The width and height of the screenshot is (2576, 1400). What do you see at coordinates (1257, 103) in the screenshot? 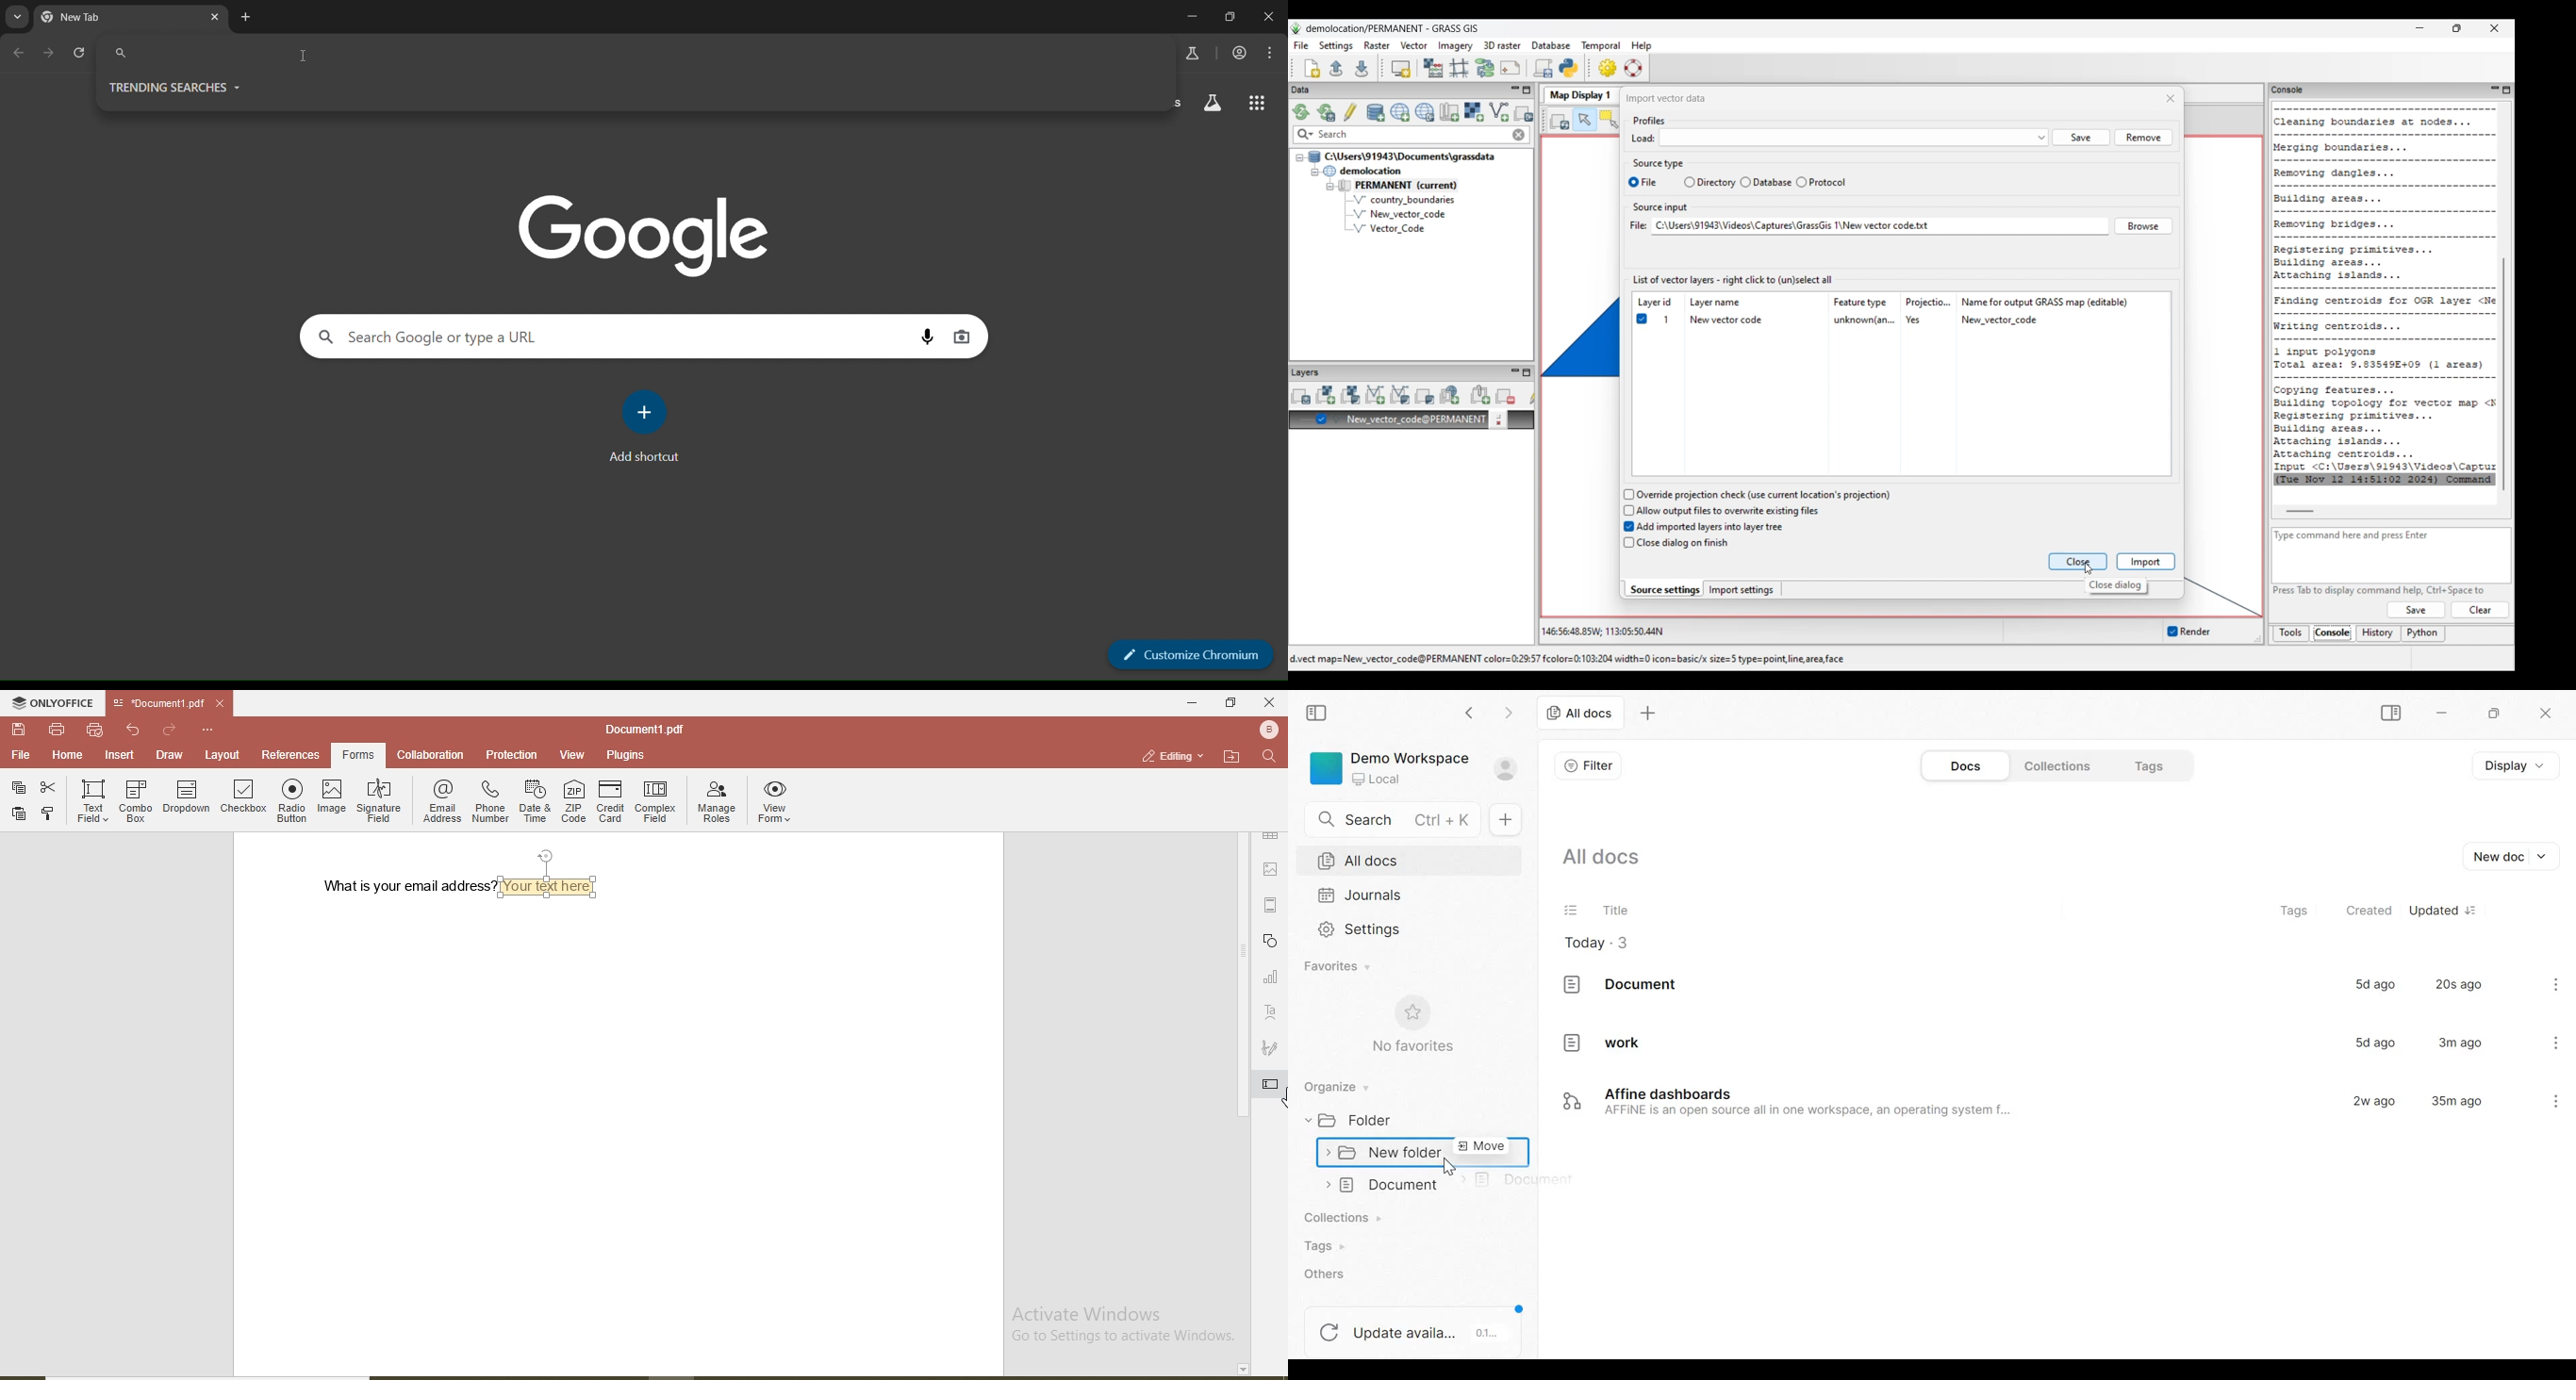
I see `google apps` at bounding box center [1257, 103].